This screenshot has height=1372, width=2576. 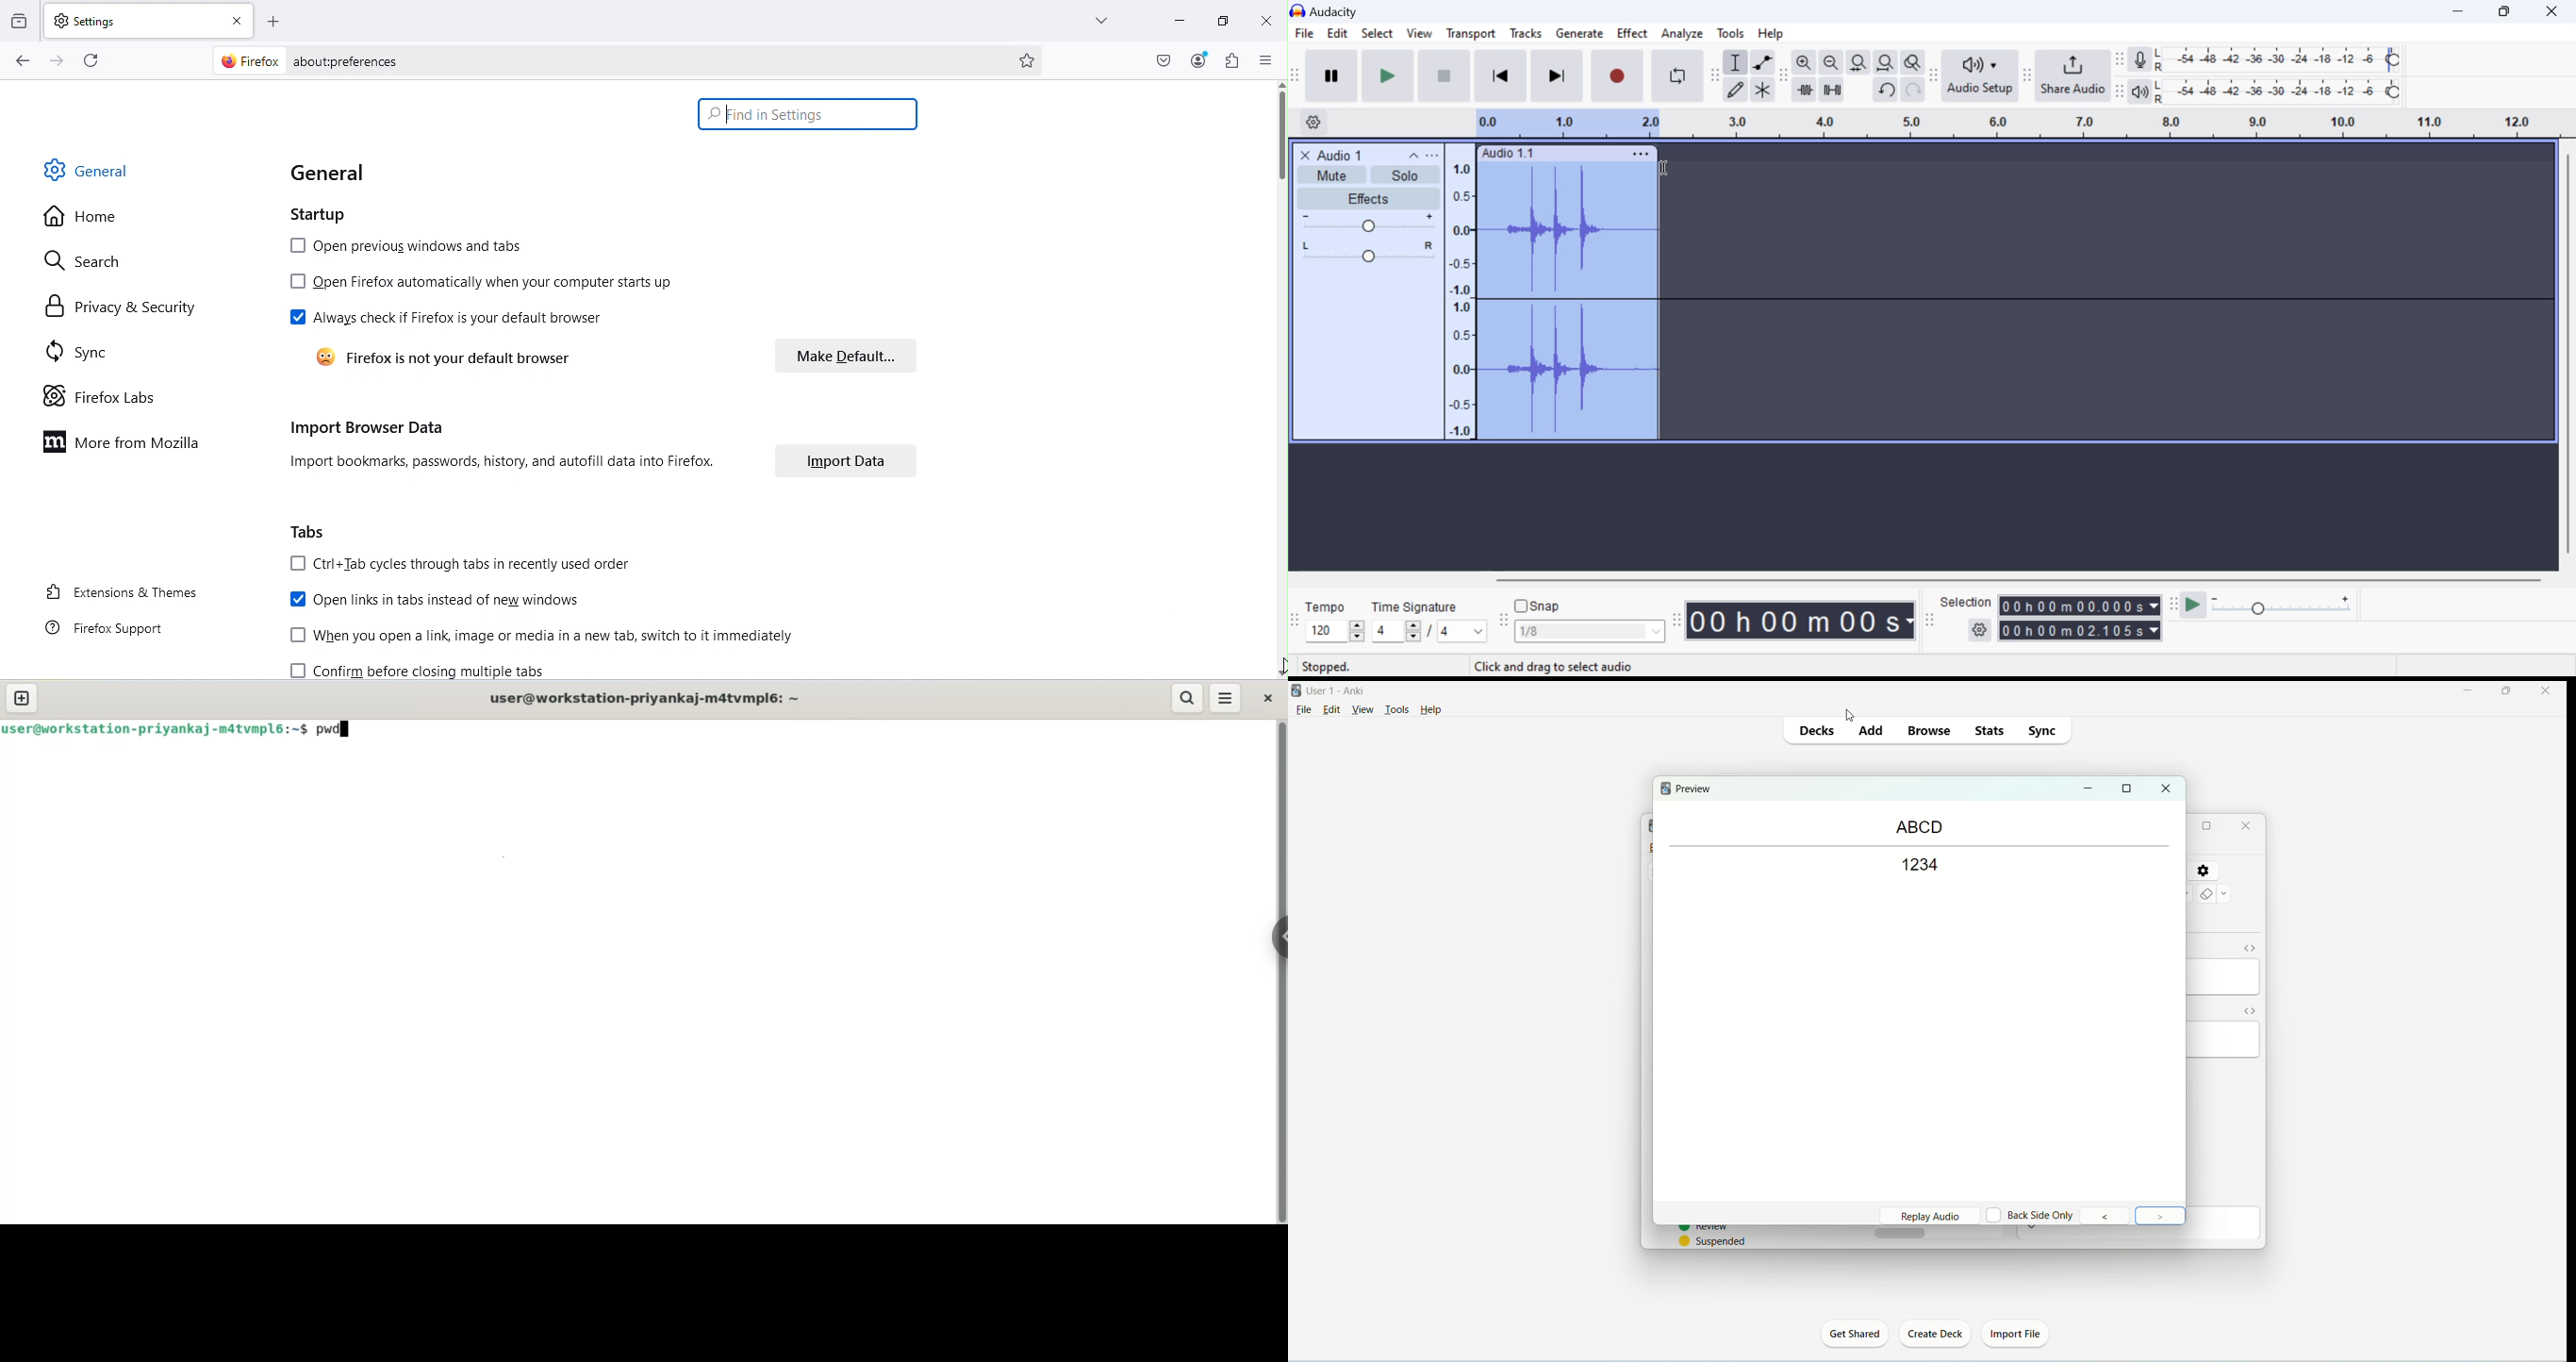 I want to click on back side only, so click(x=2032, y=1215).